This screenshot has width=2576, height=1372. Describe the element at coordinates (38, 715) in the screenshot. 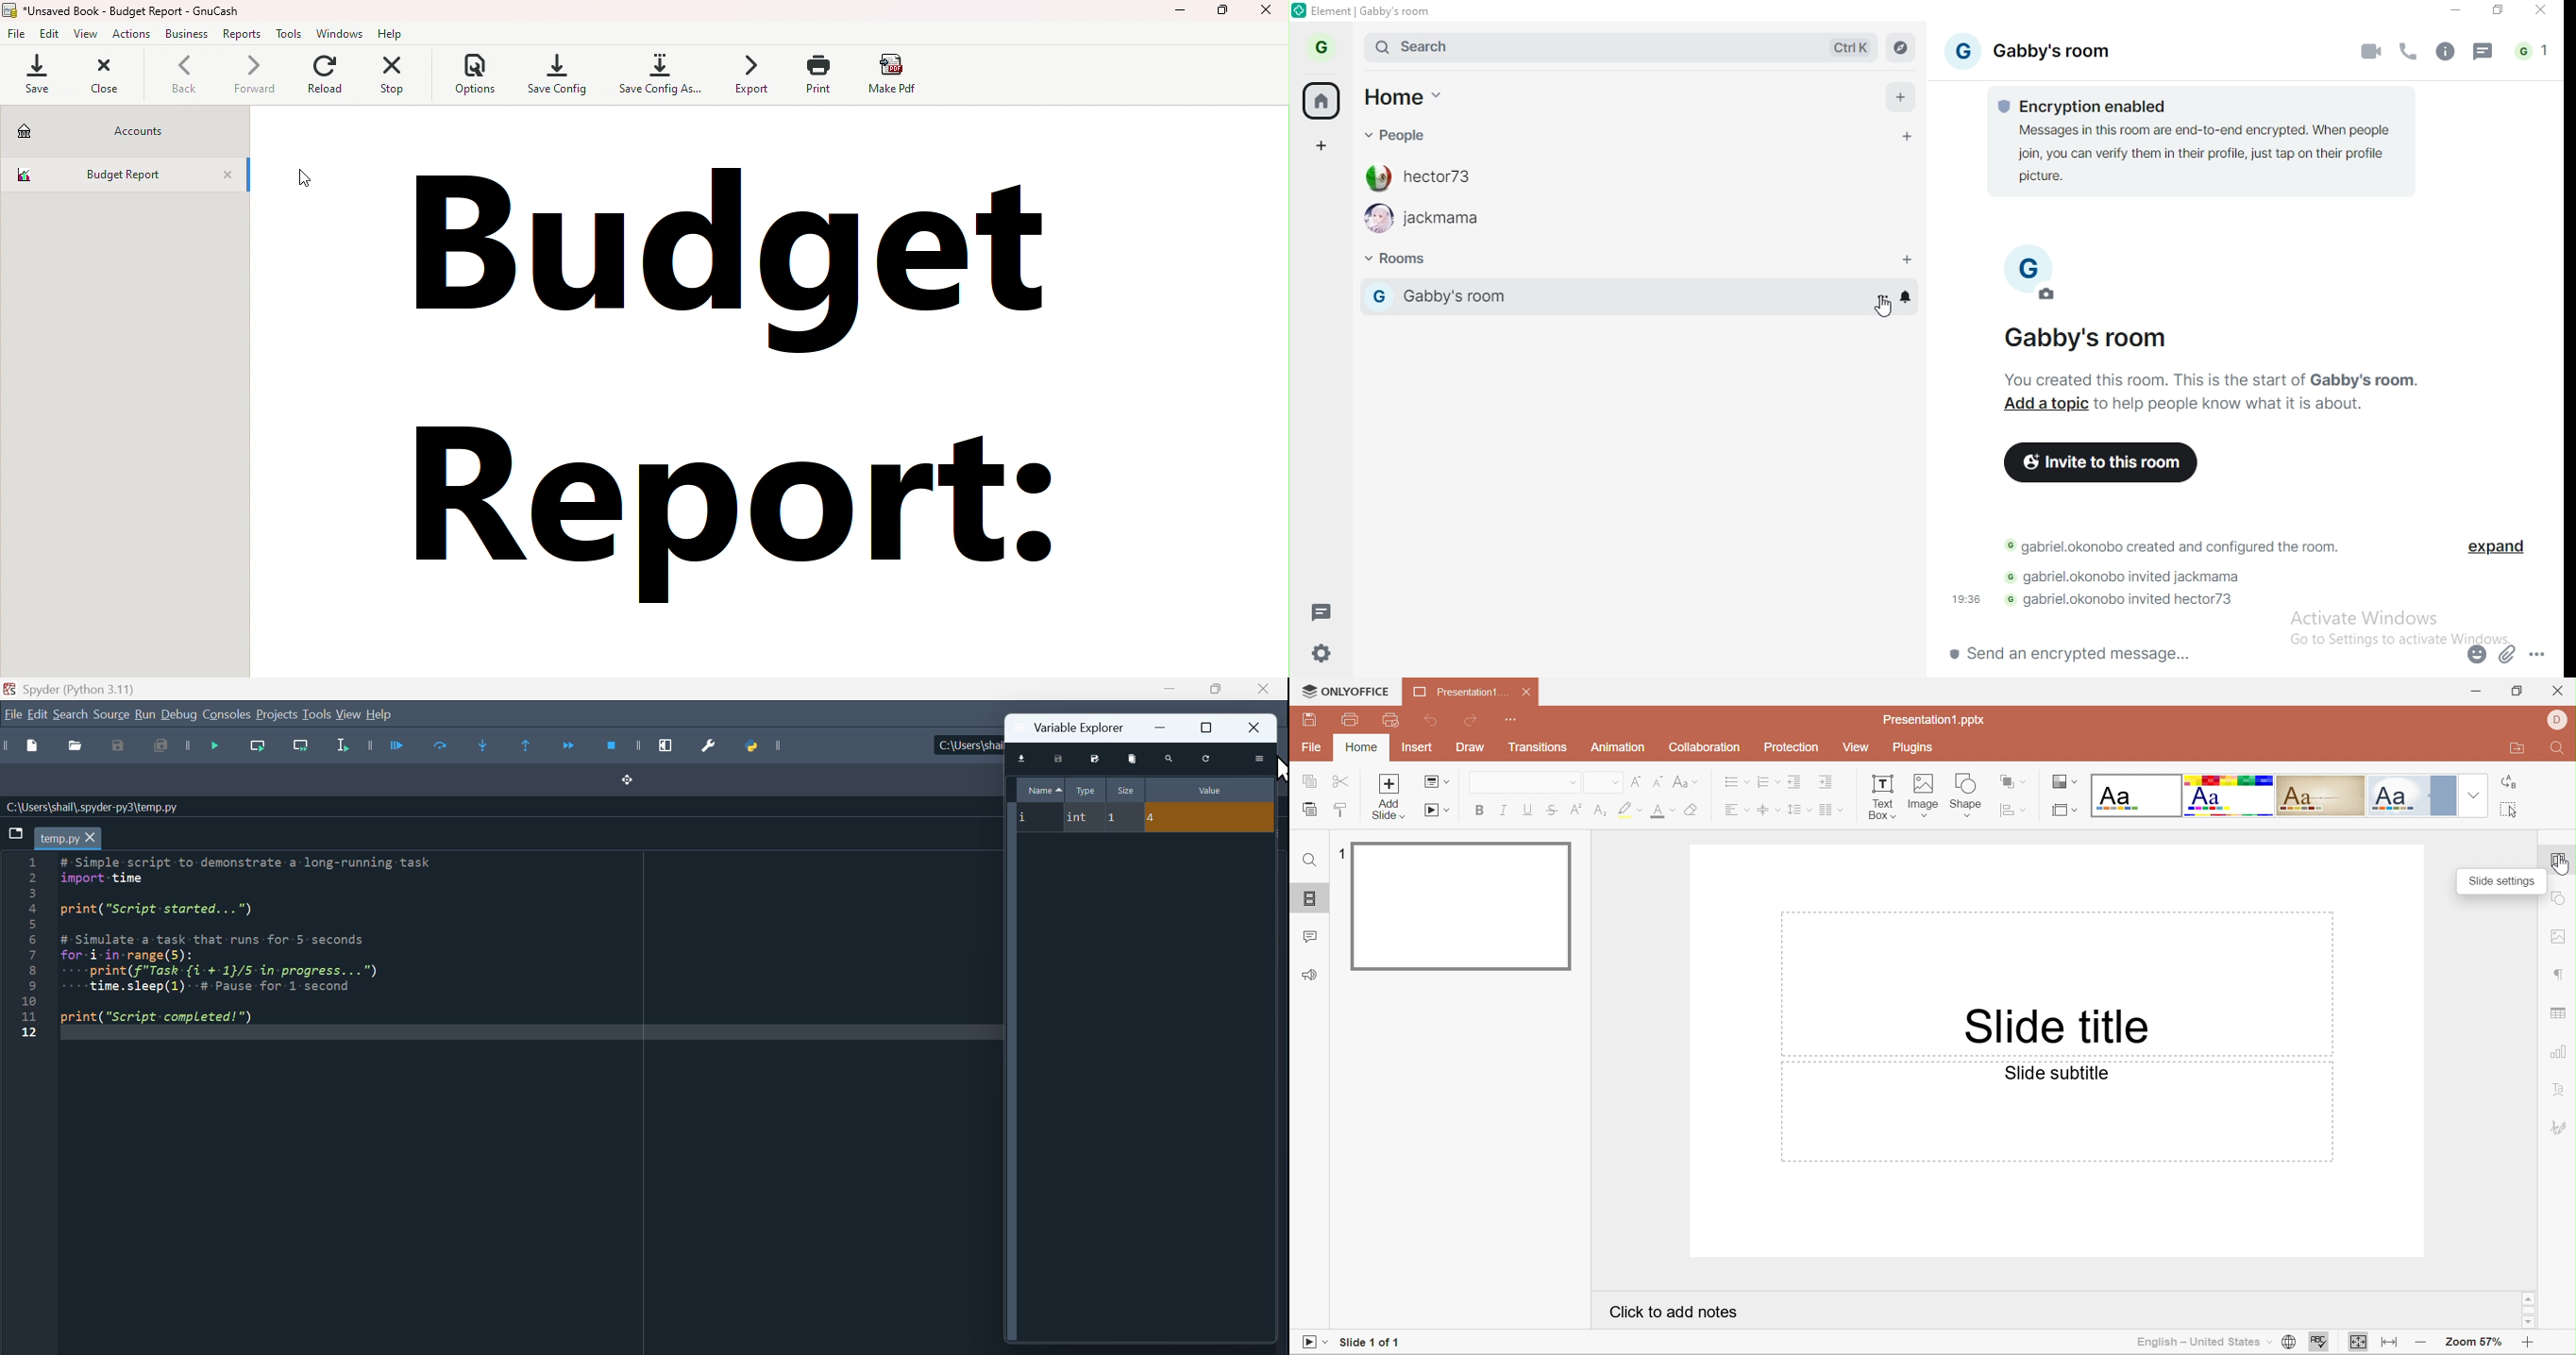

I see `edit` at that location.